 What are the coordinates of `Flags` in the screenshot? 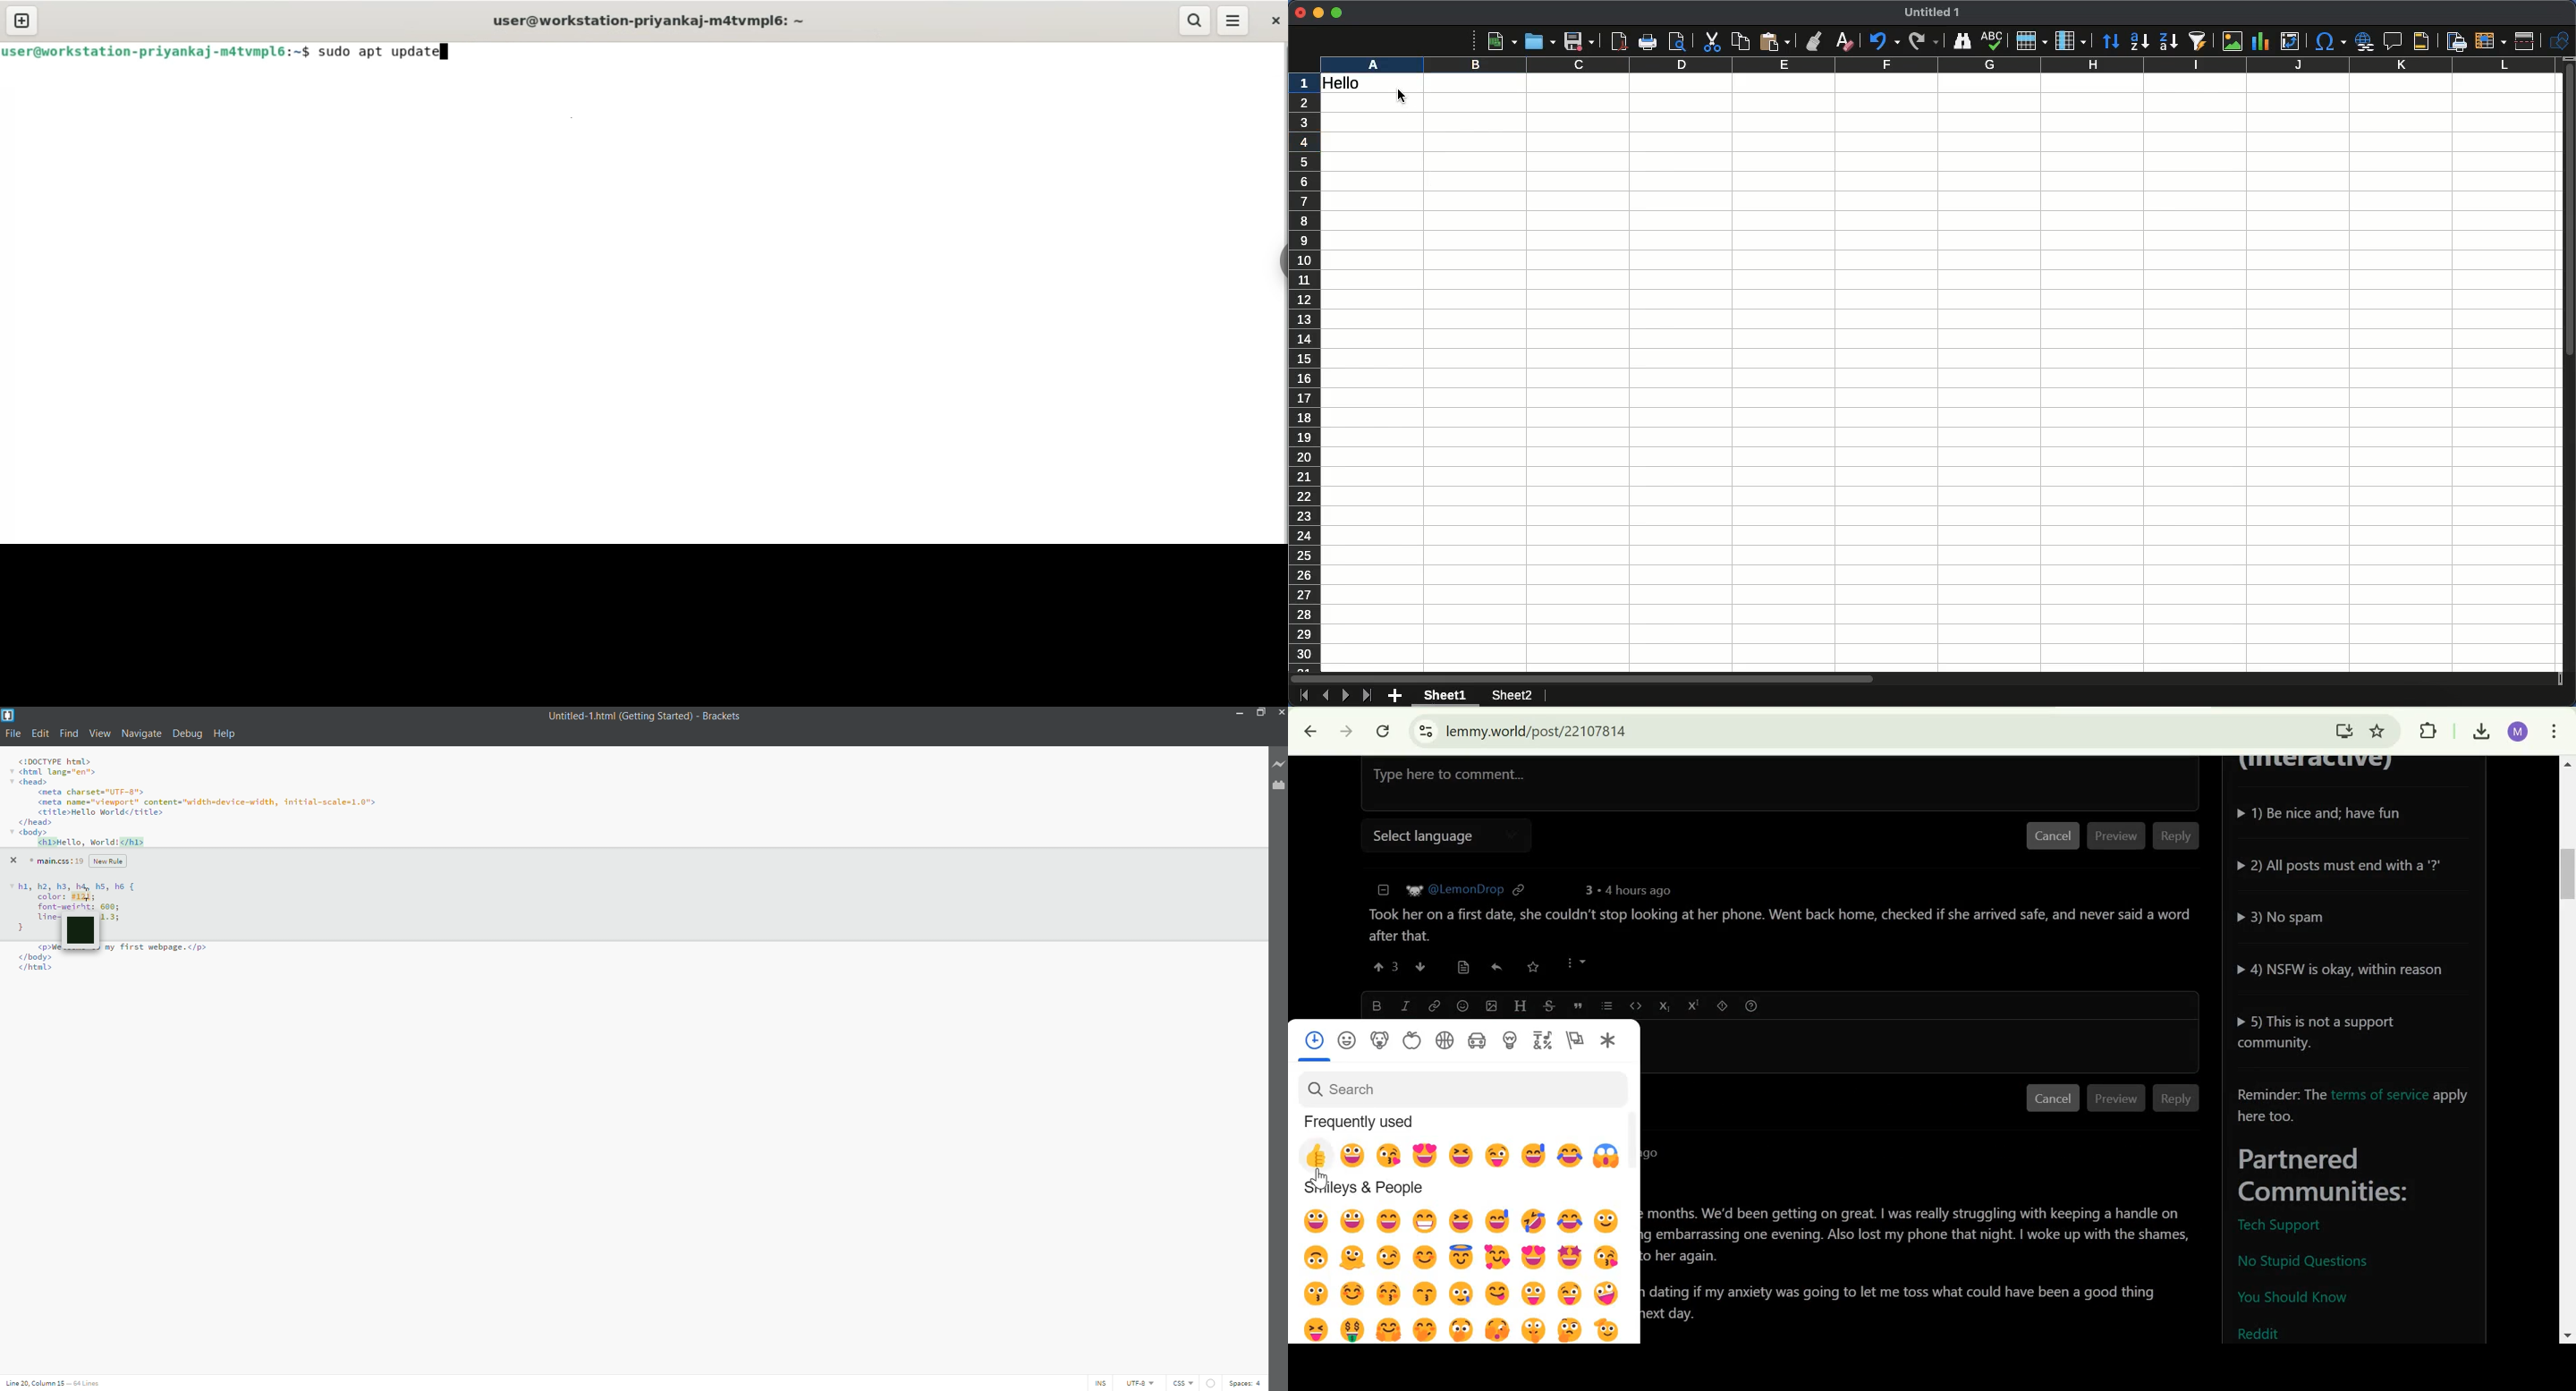 It's located at (1575, 1041).